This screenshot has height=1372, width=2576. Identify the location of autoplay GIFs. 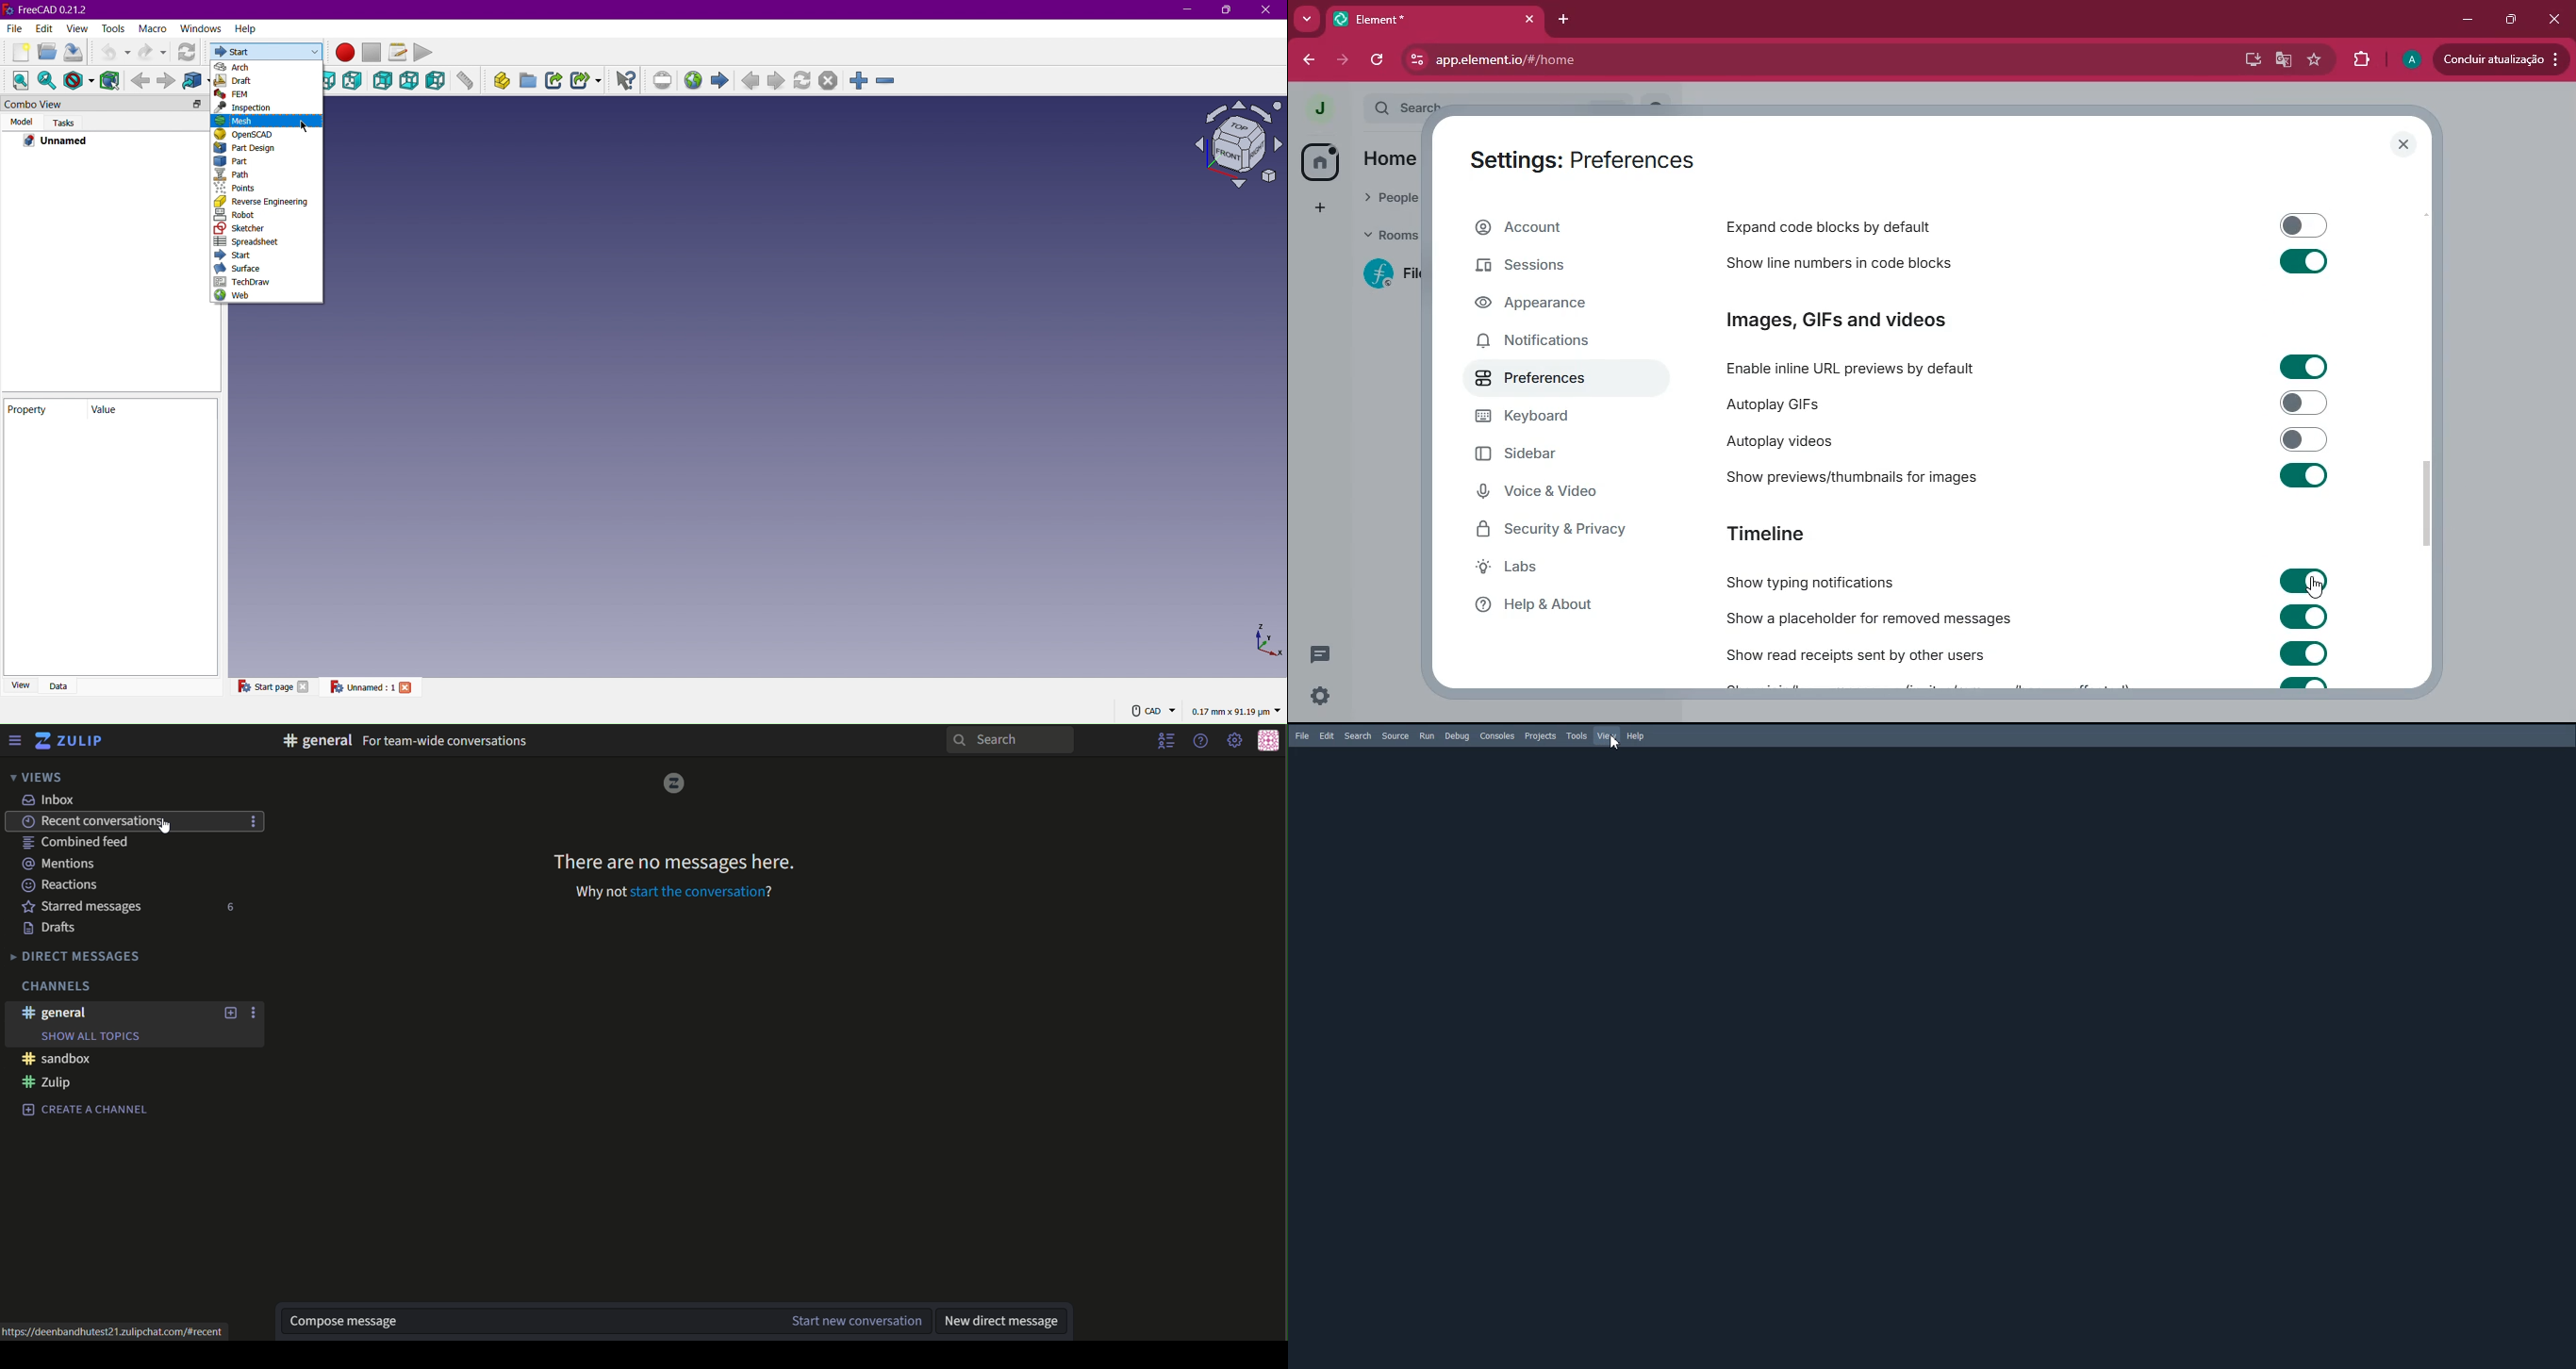
(1858, 401).